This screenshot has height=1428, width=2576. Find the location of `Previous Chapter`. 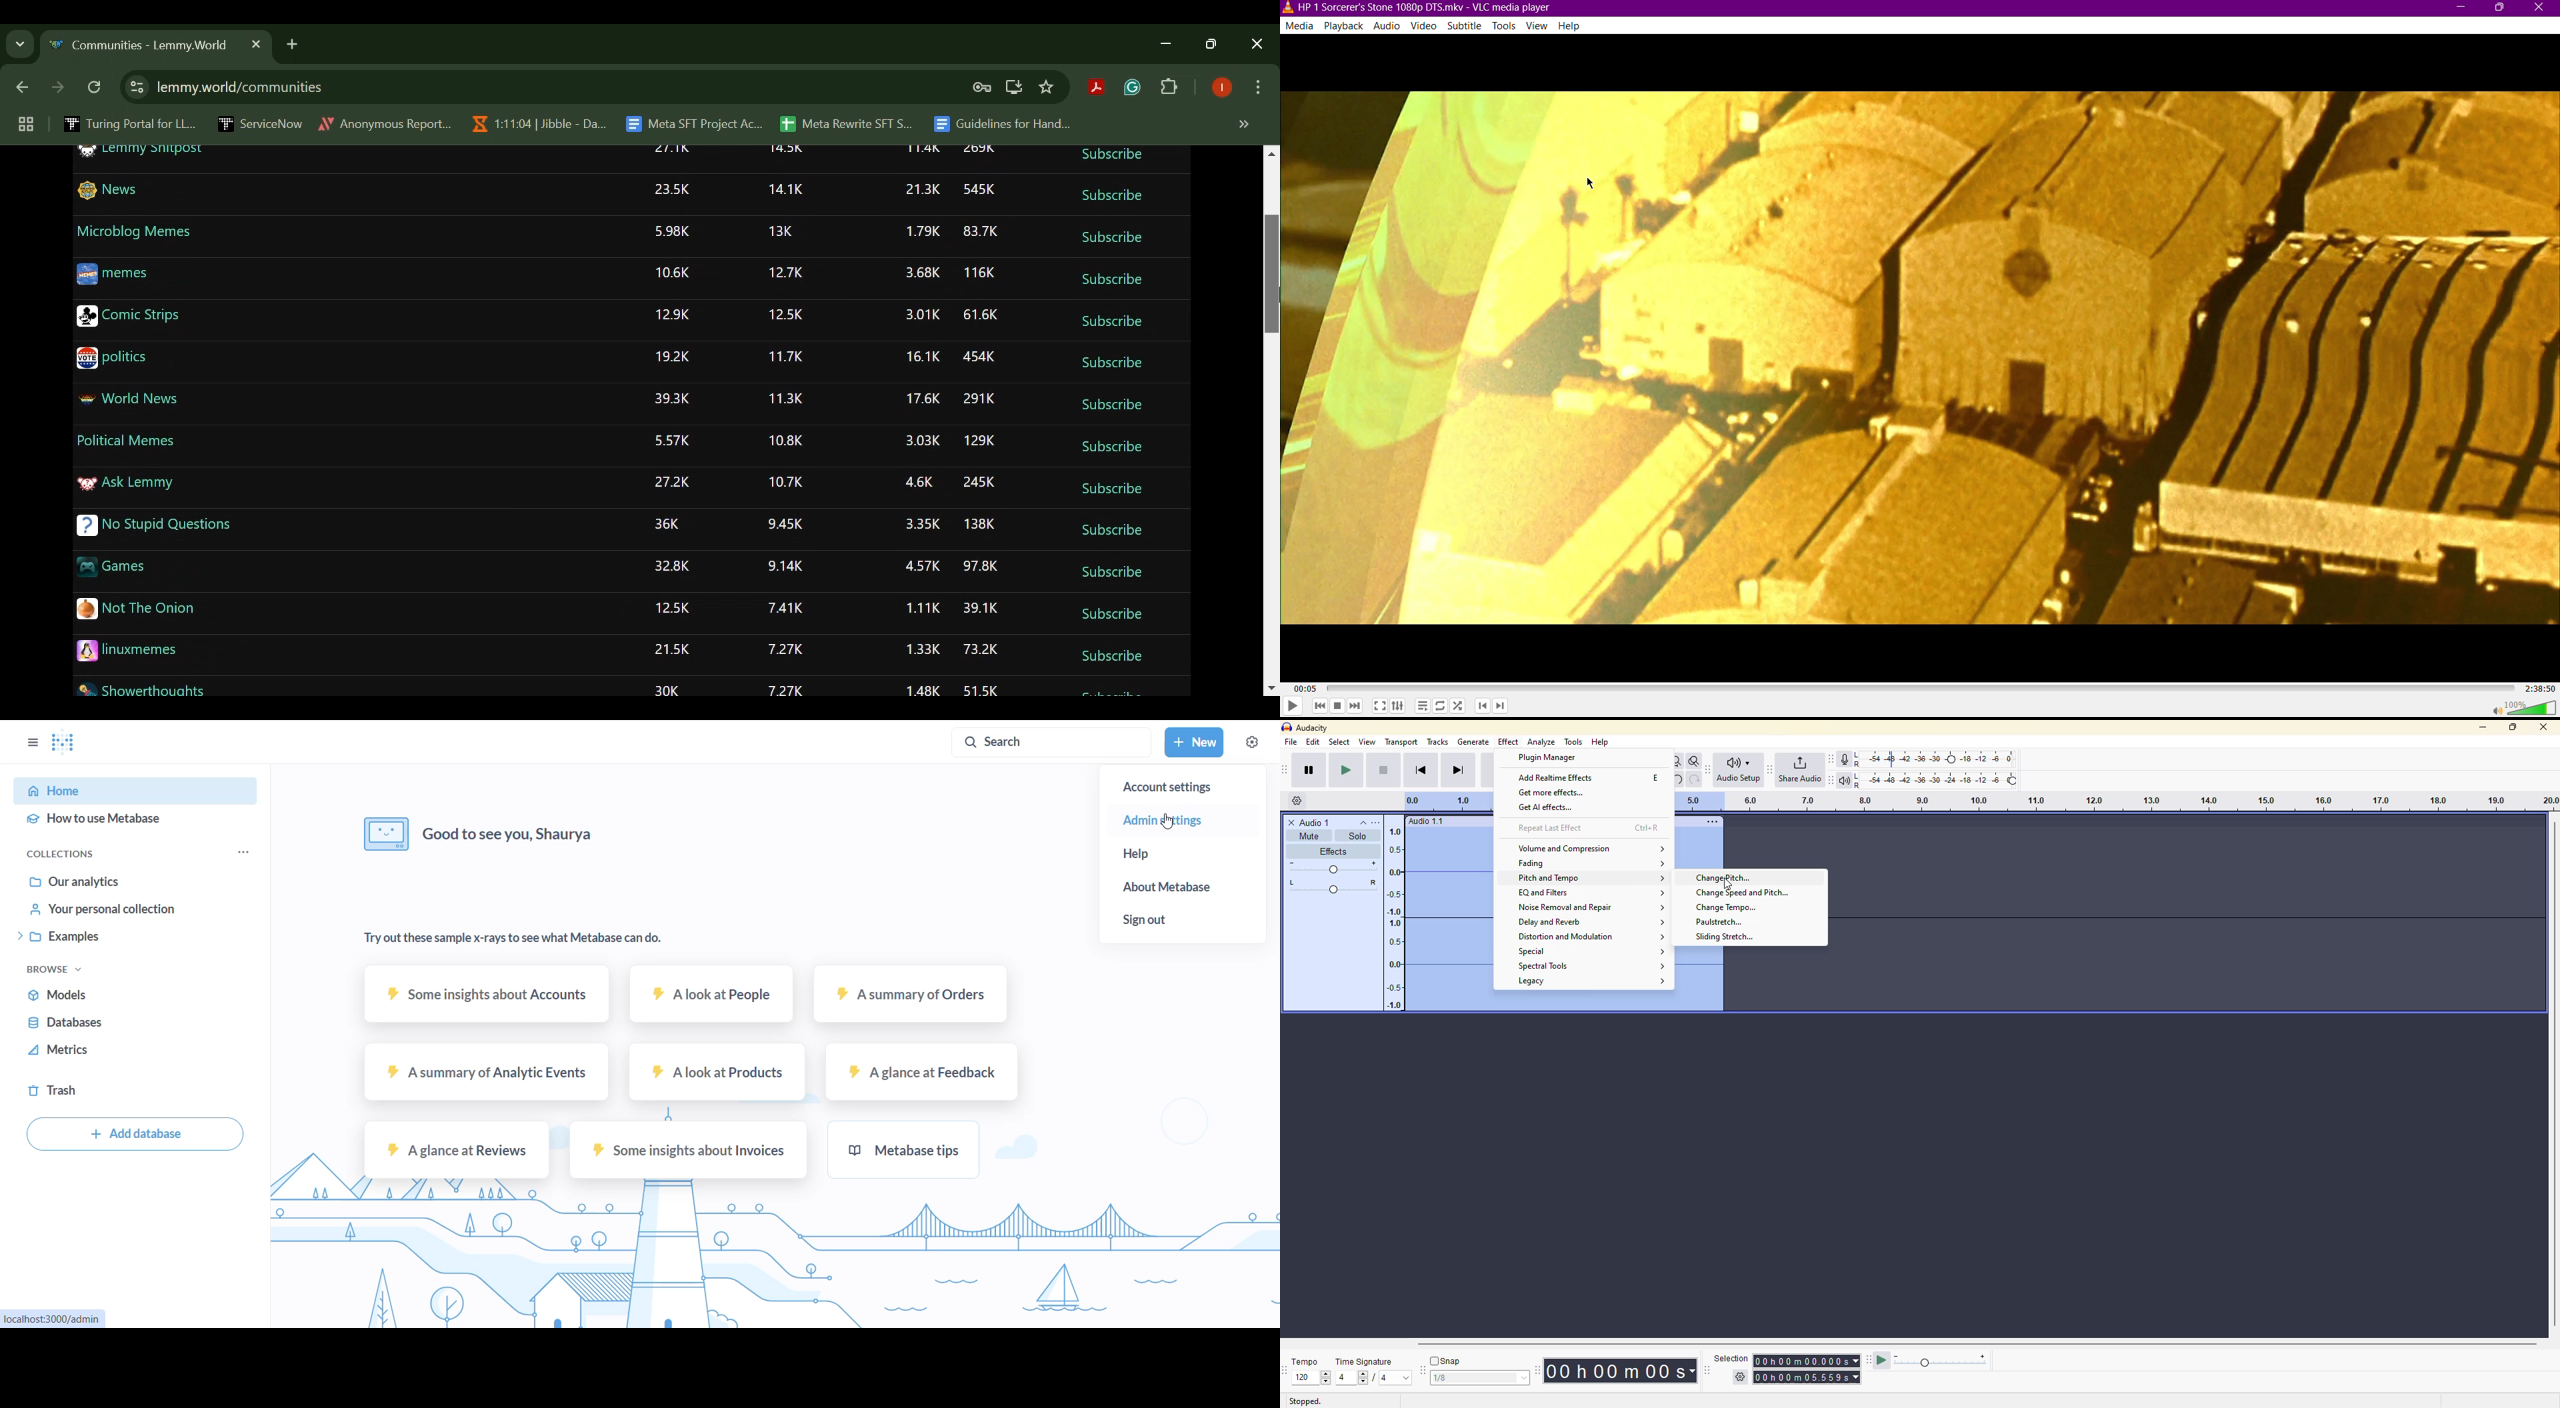

Previous Chapter is located at coordinates (1483, 707).